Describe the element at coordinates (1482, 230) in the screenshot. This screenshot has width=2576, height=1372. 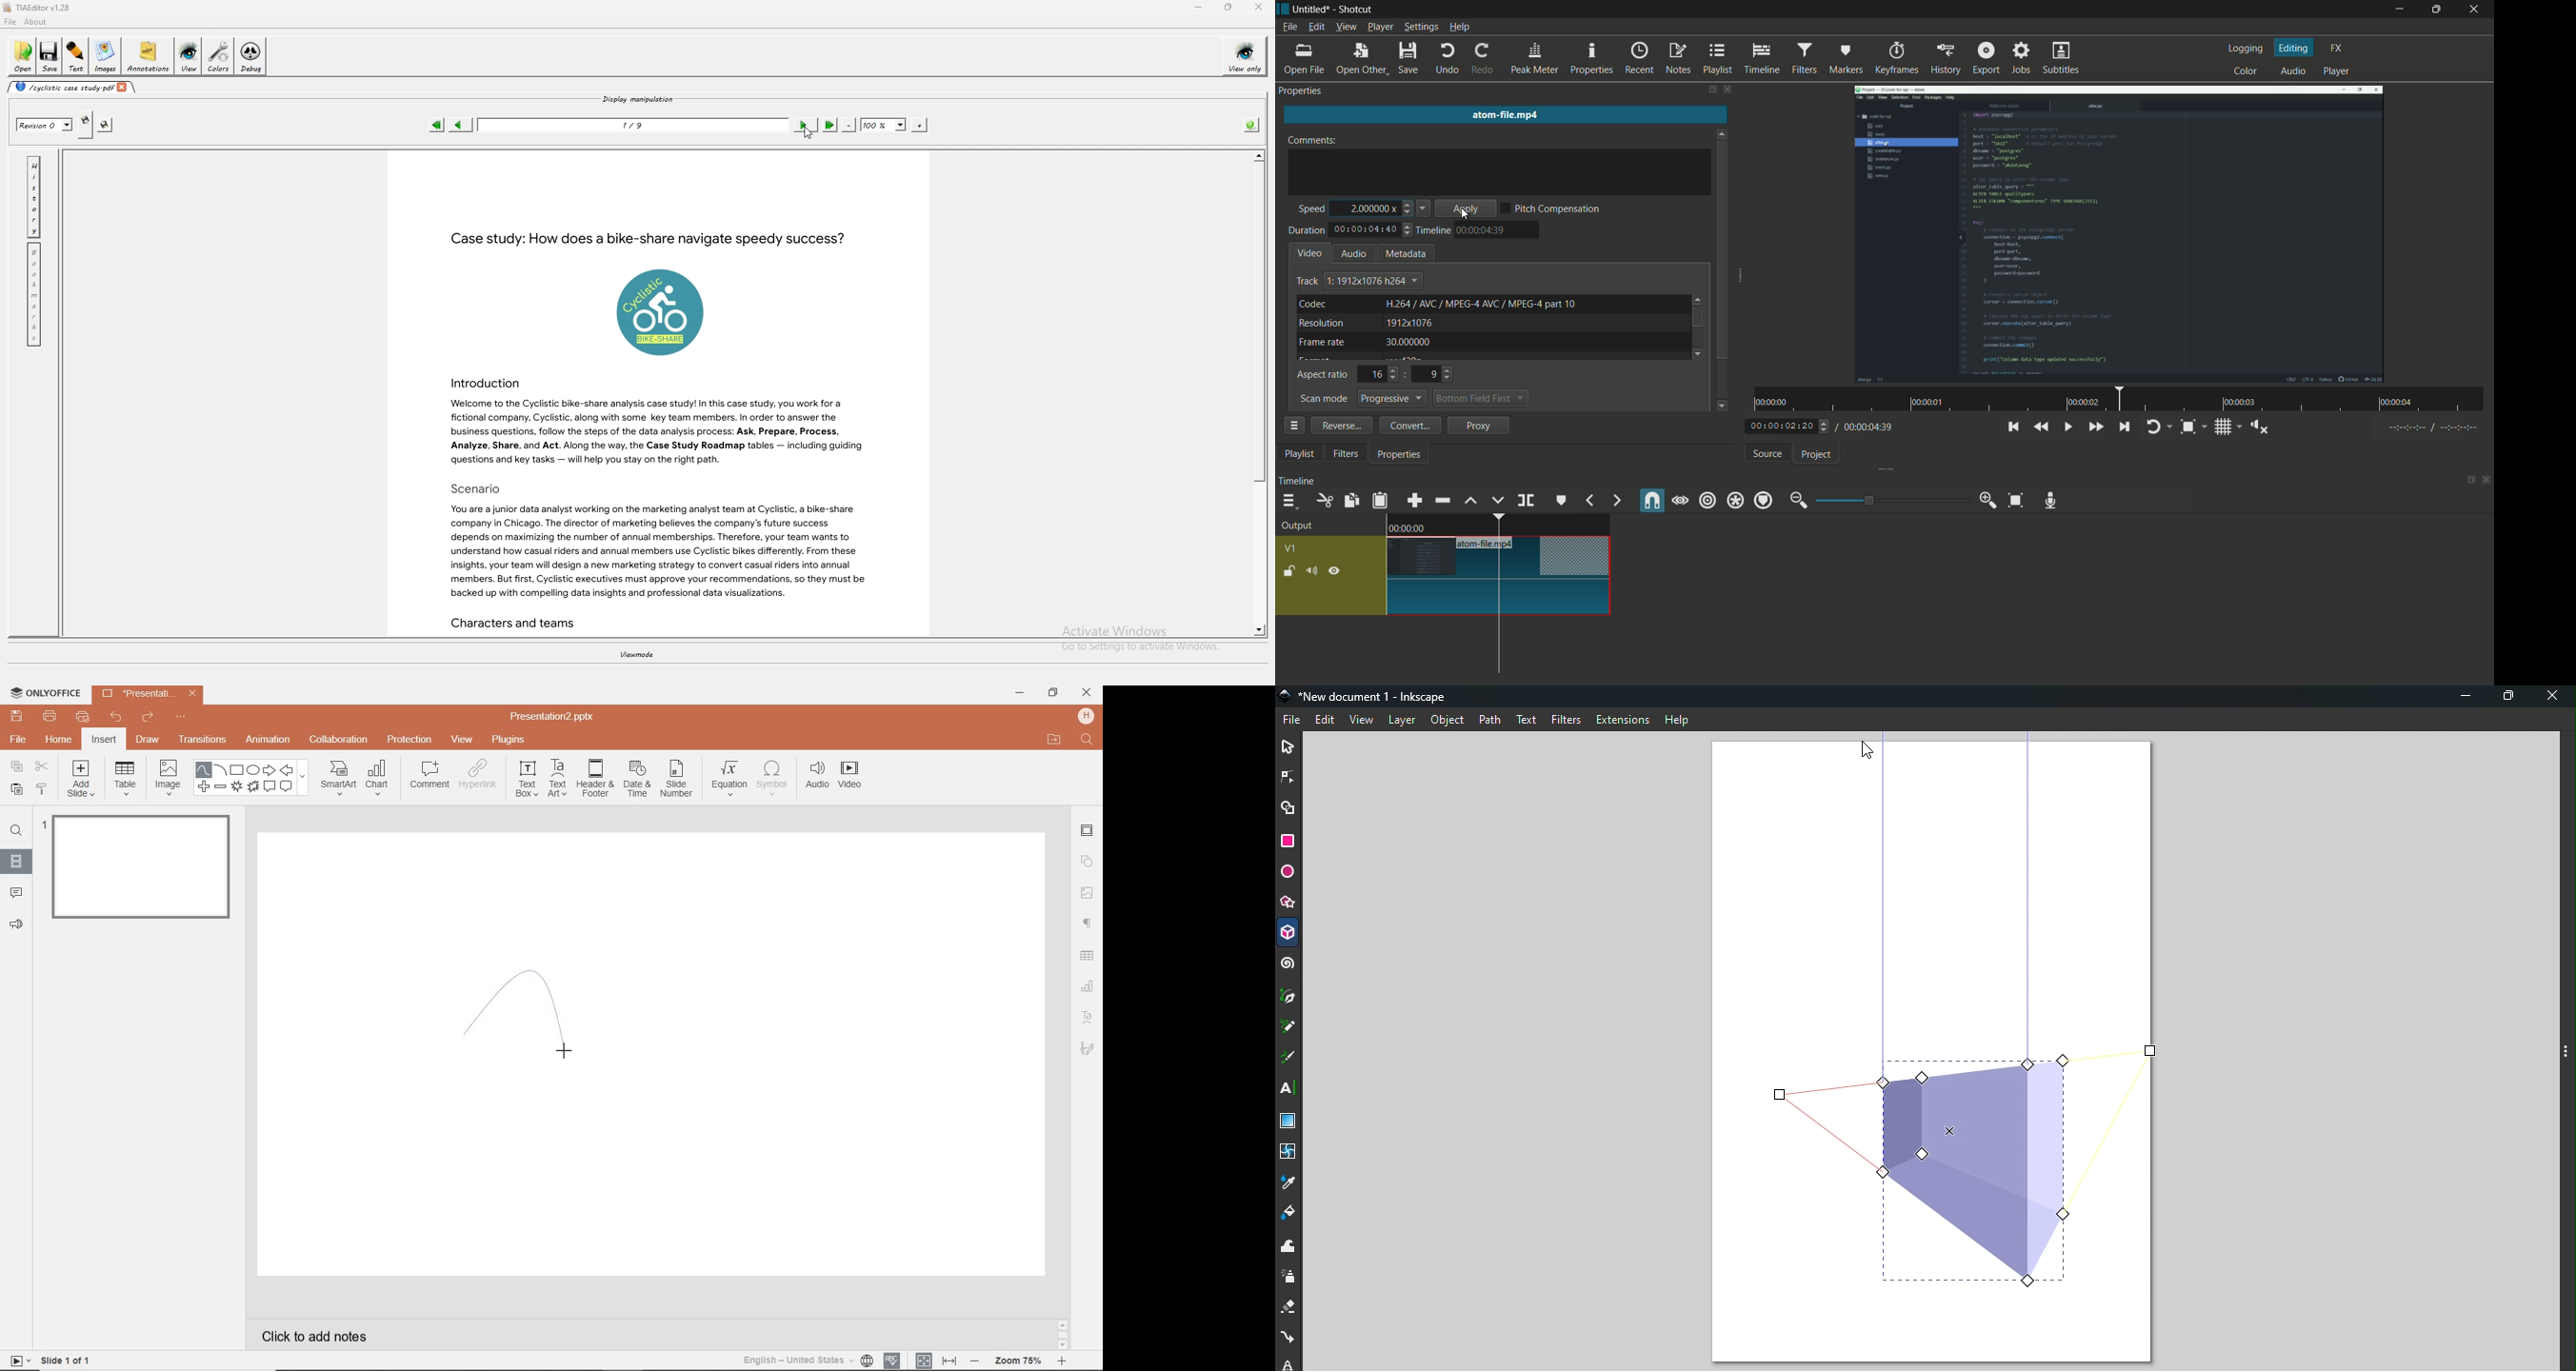
I see `time` at that location.